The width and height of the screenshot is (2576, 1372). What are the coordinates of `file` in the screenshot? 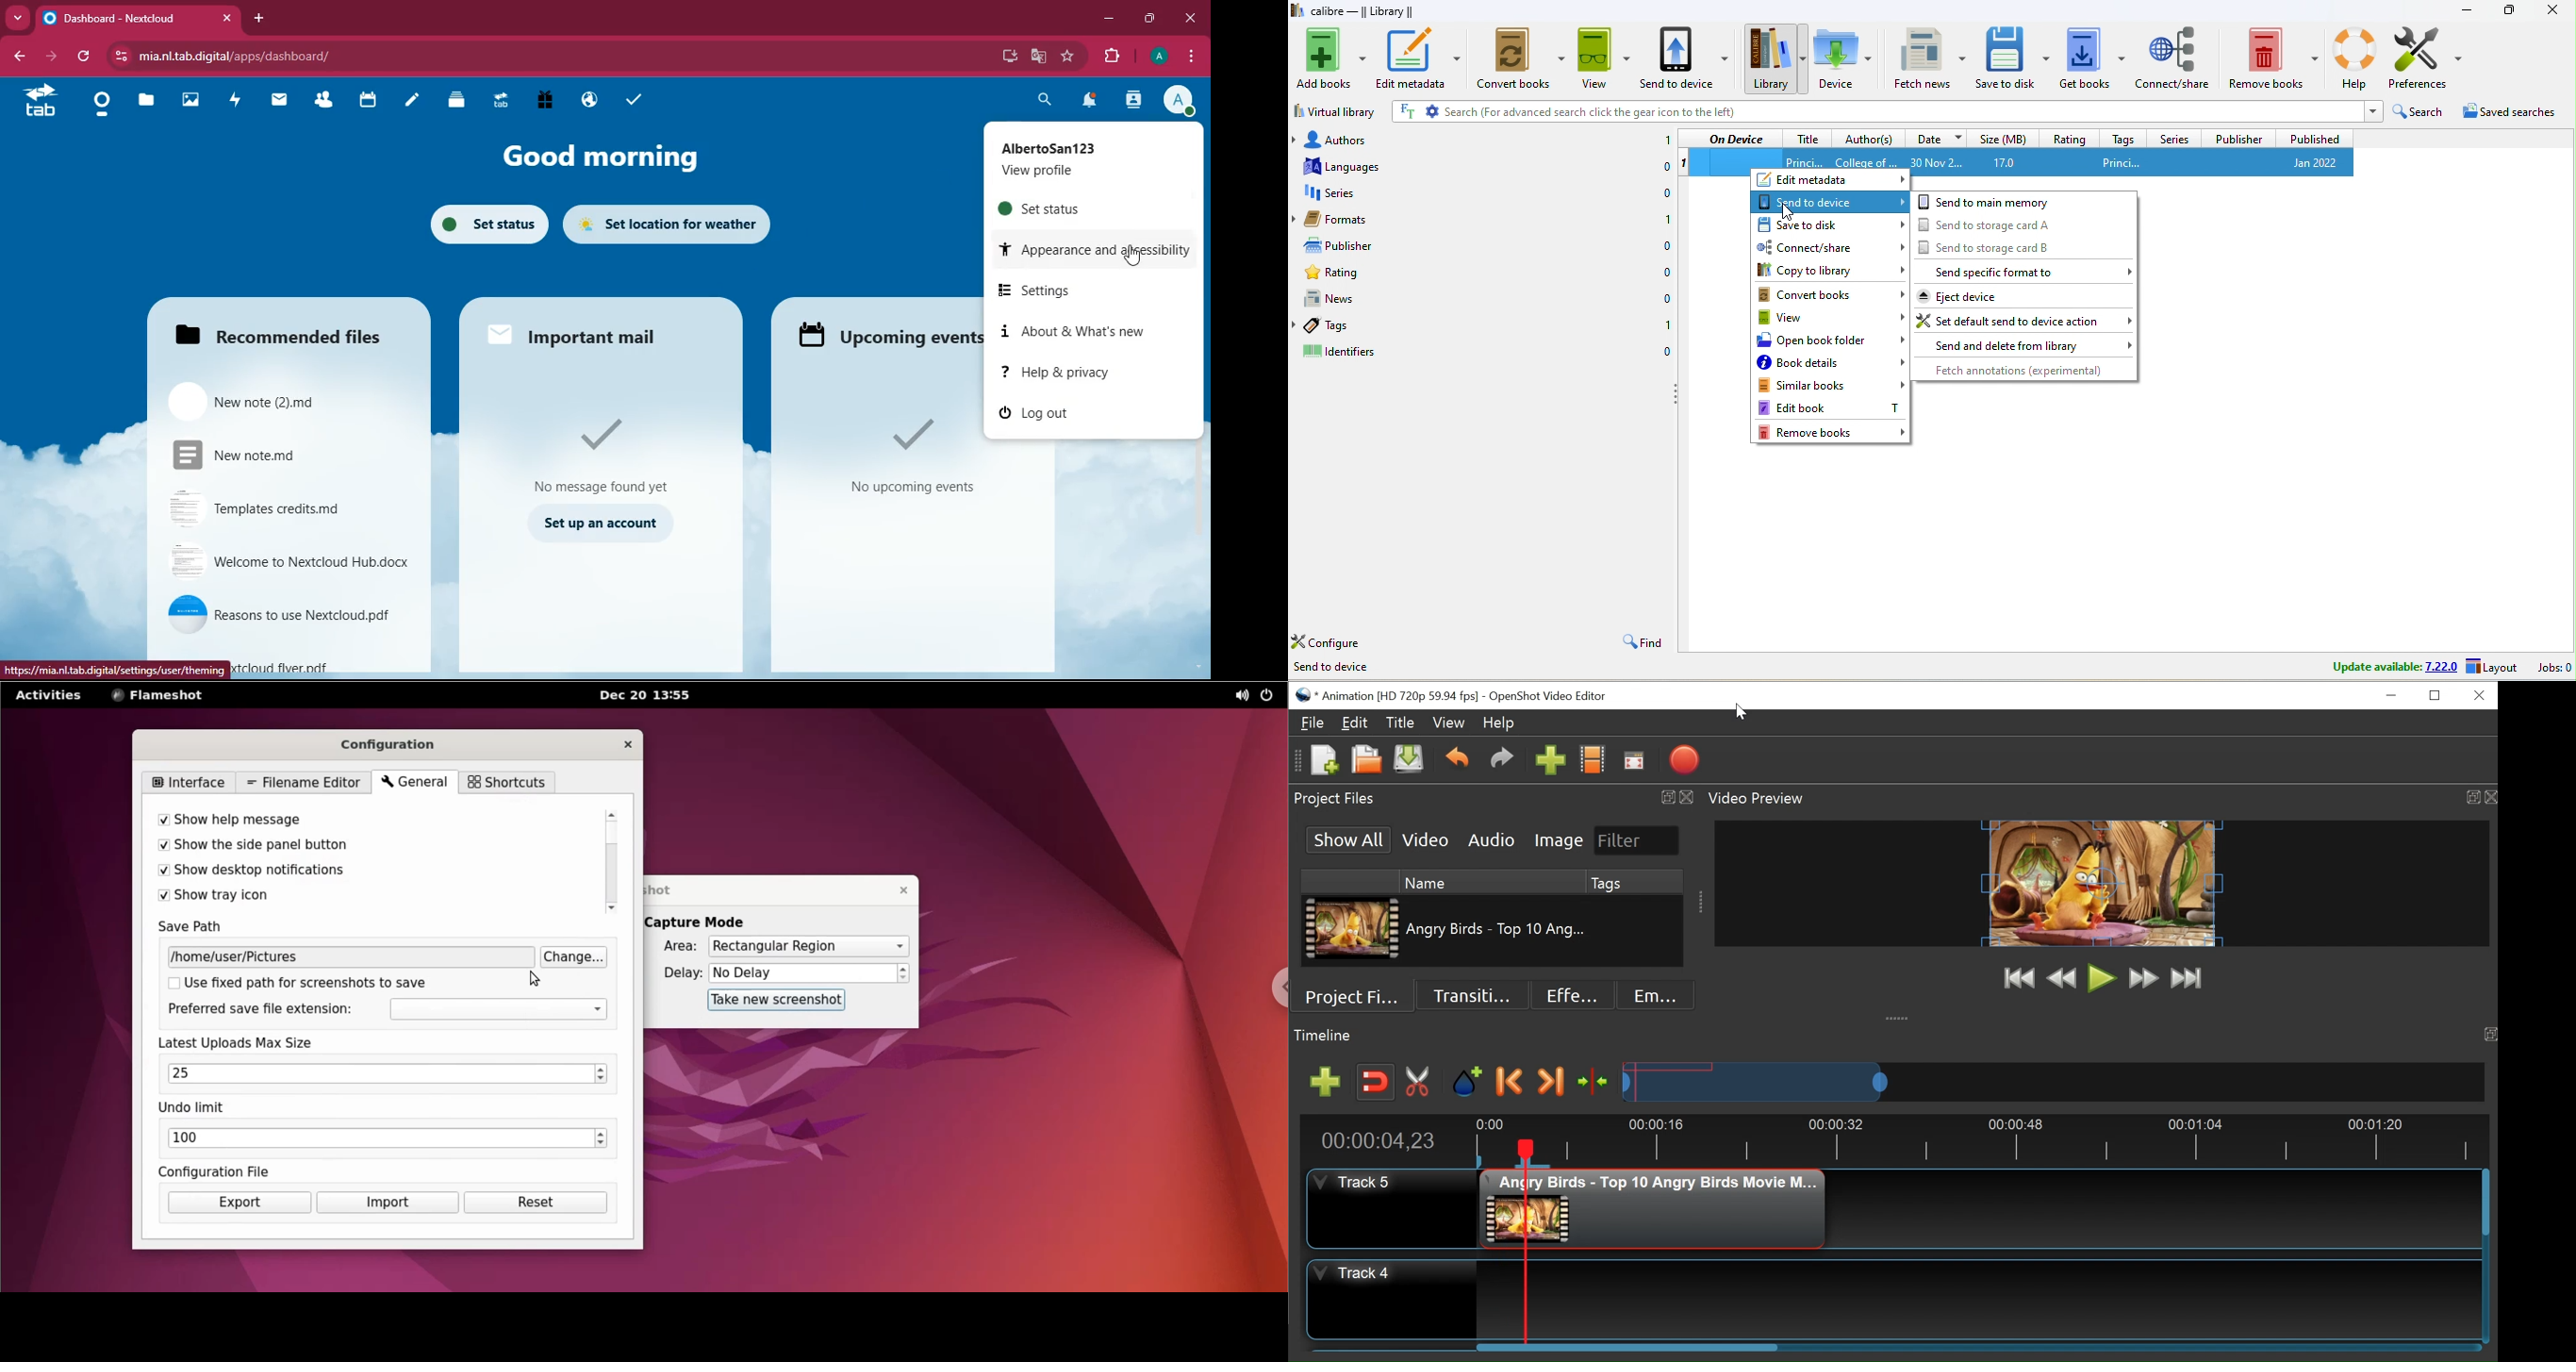 It's located at (271, 455).